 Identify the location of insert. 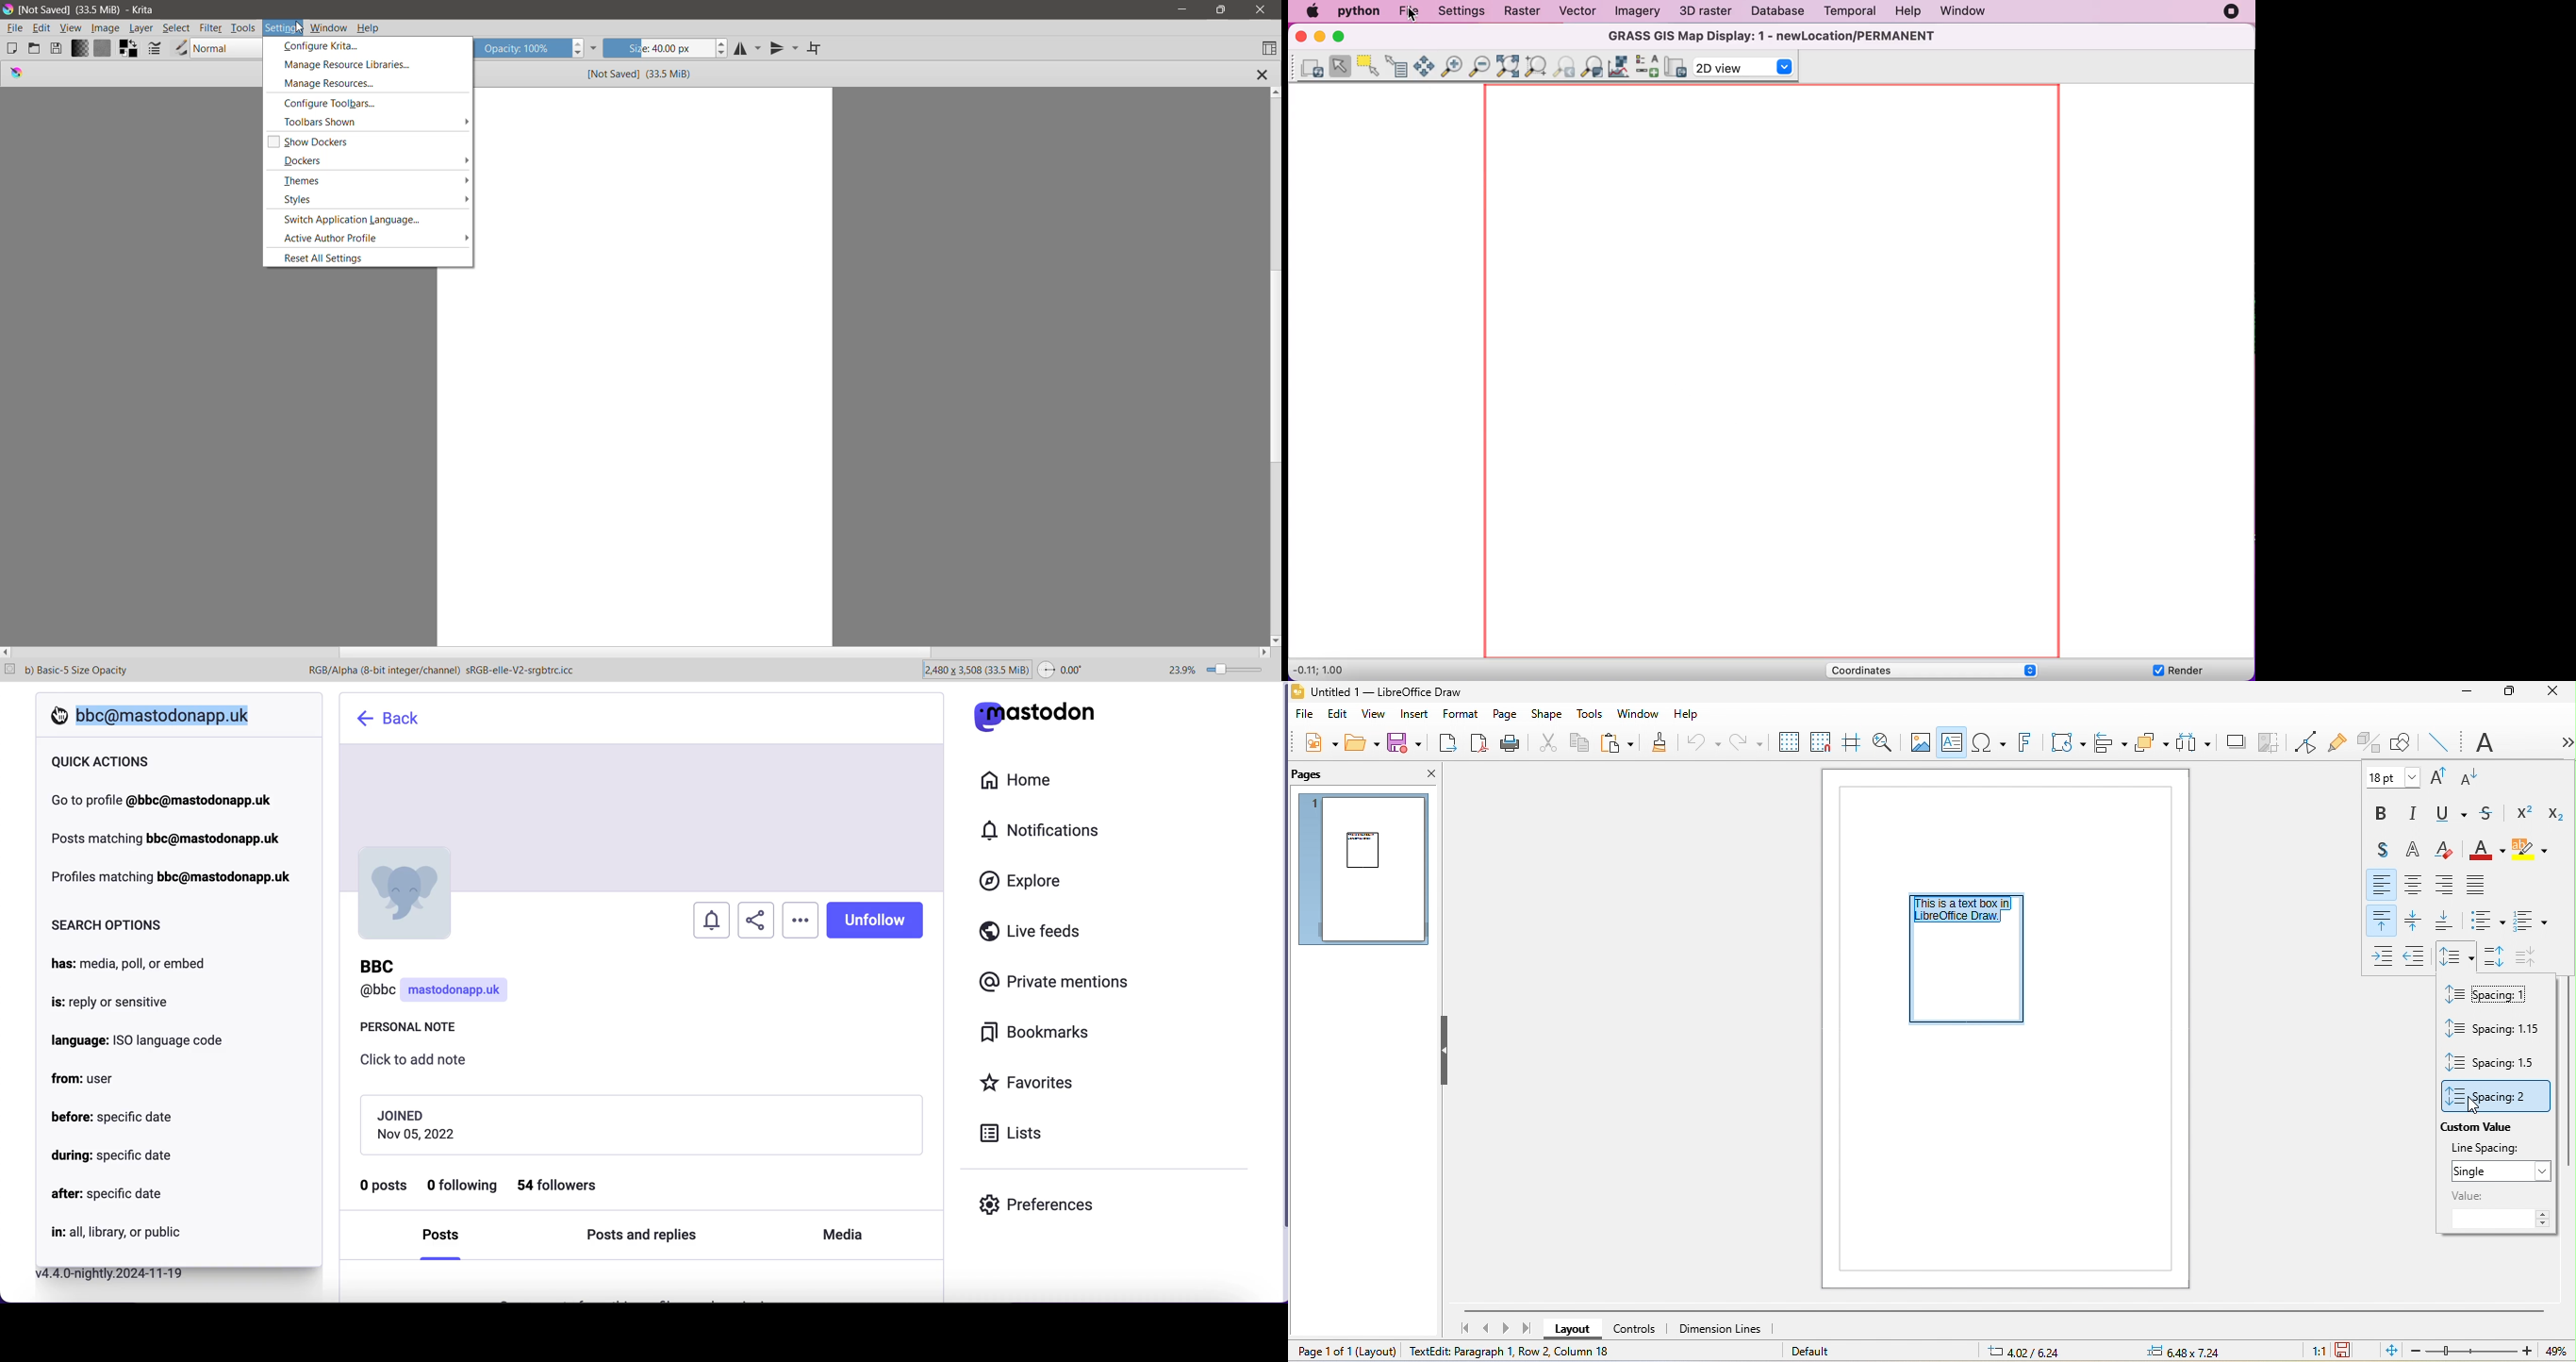
(1417, 716).